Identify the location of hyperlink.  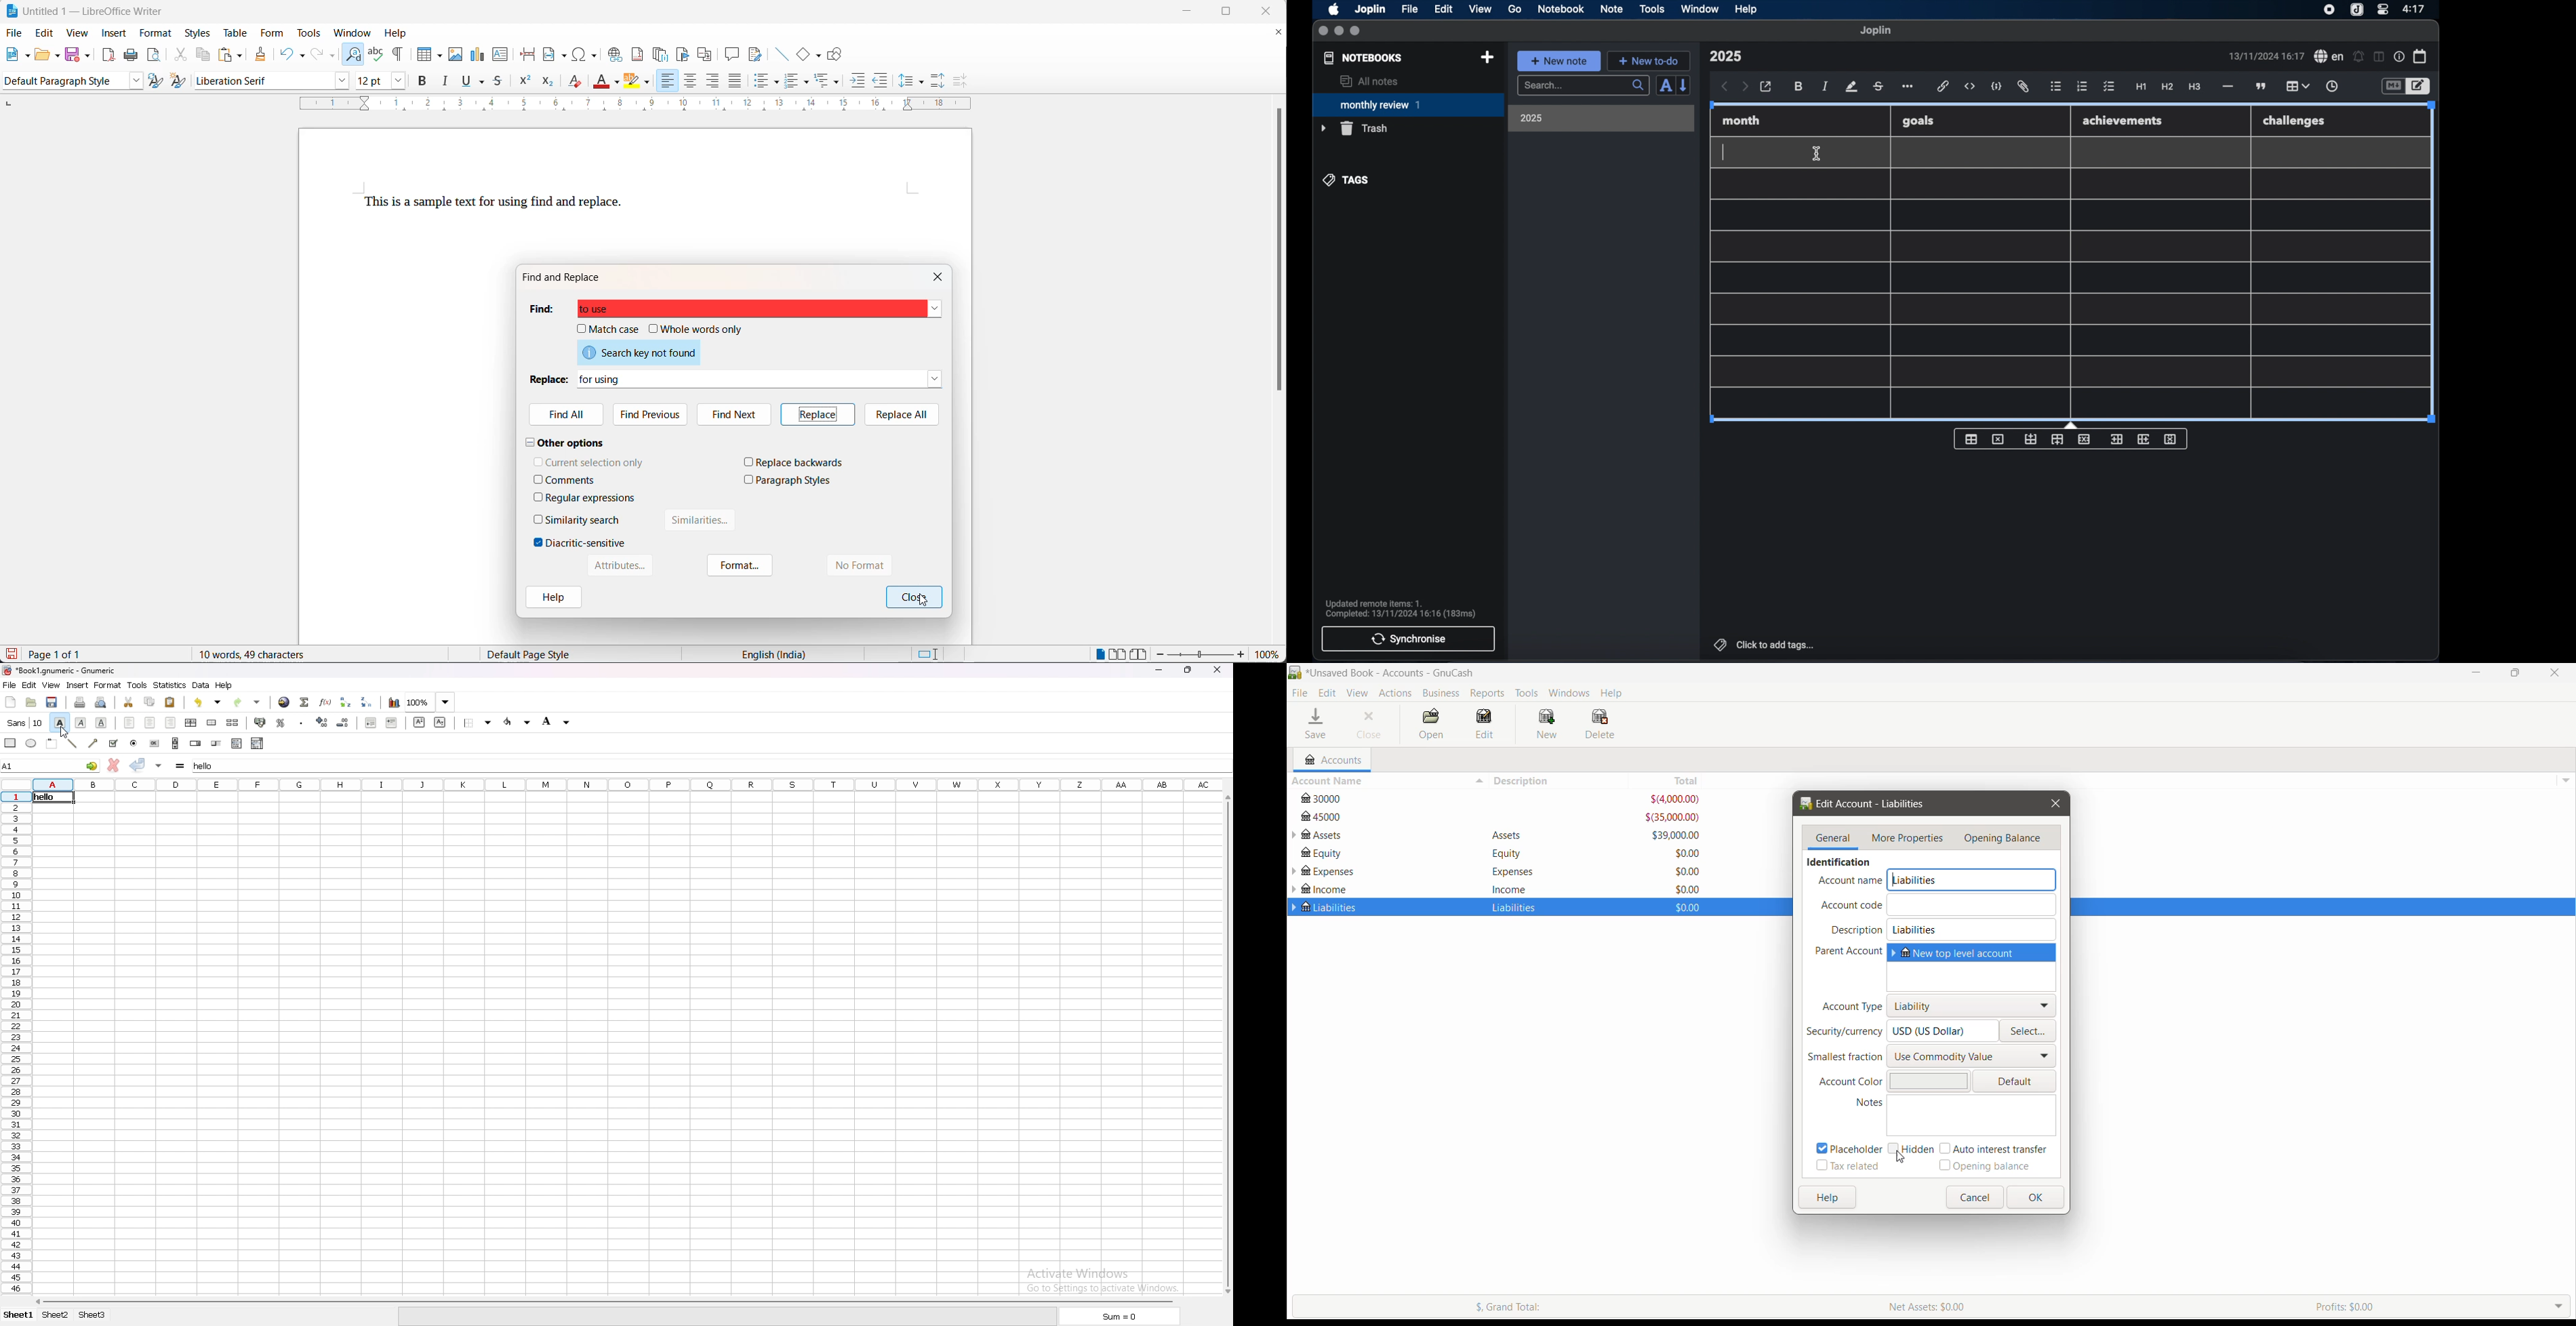
(1943, 86).